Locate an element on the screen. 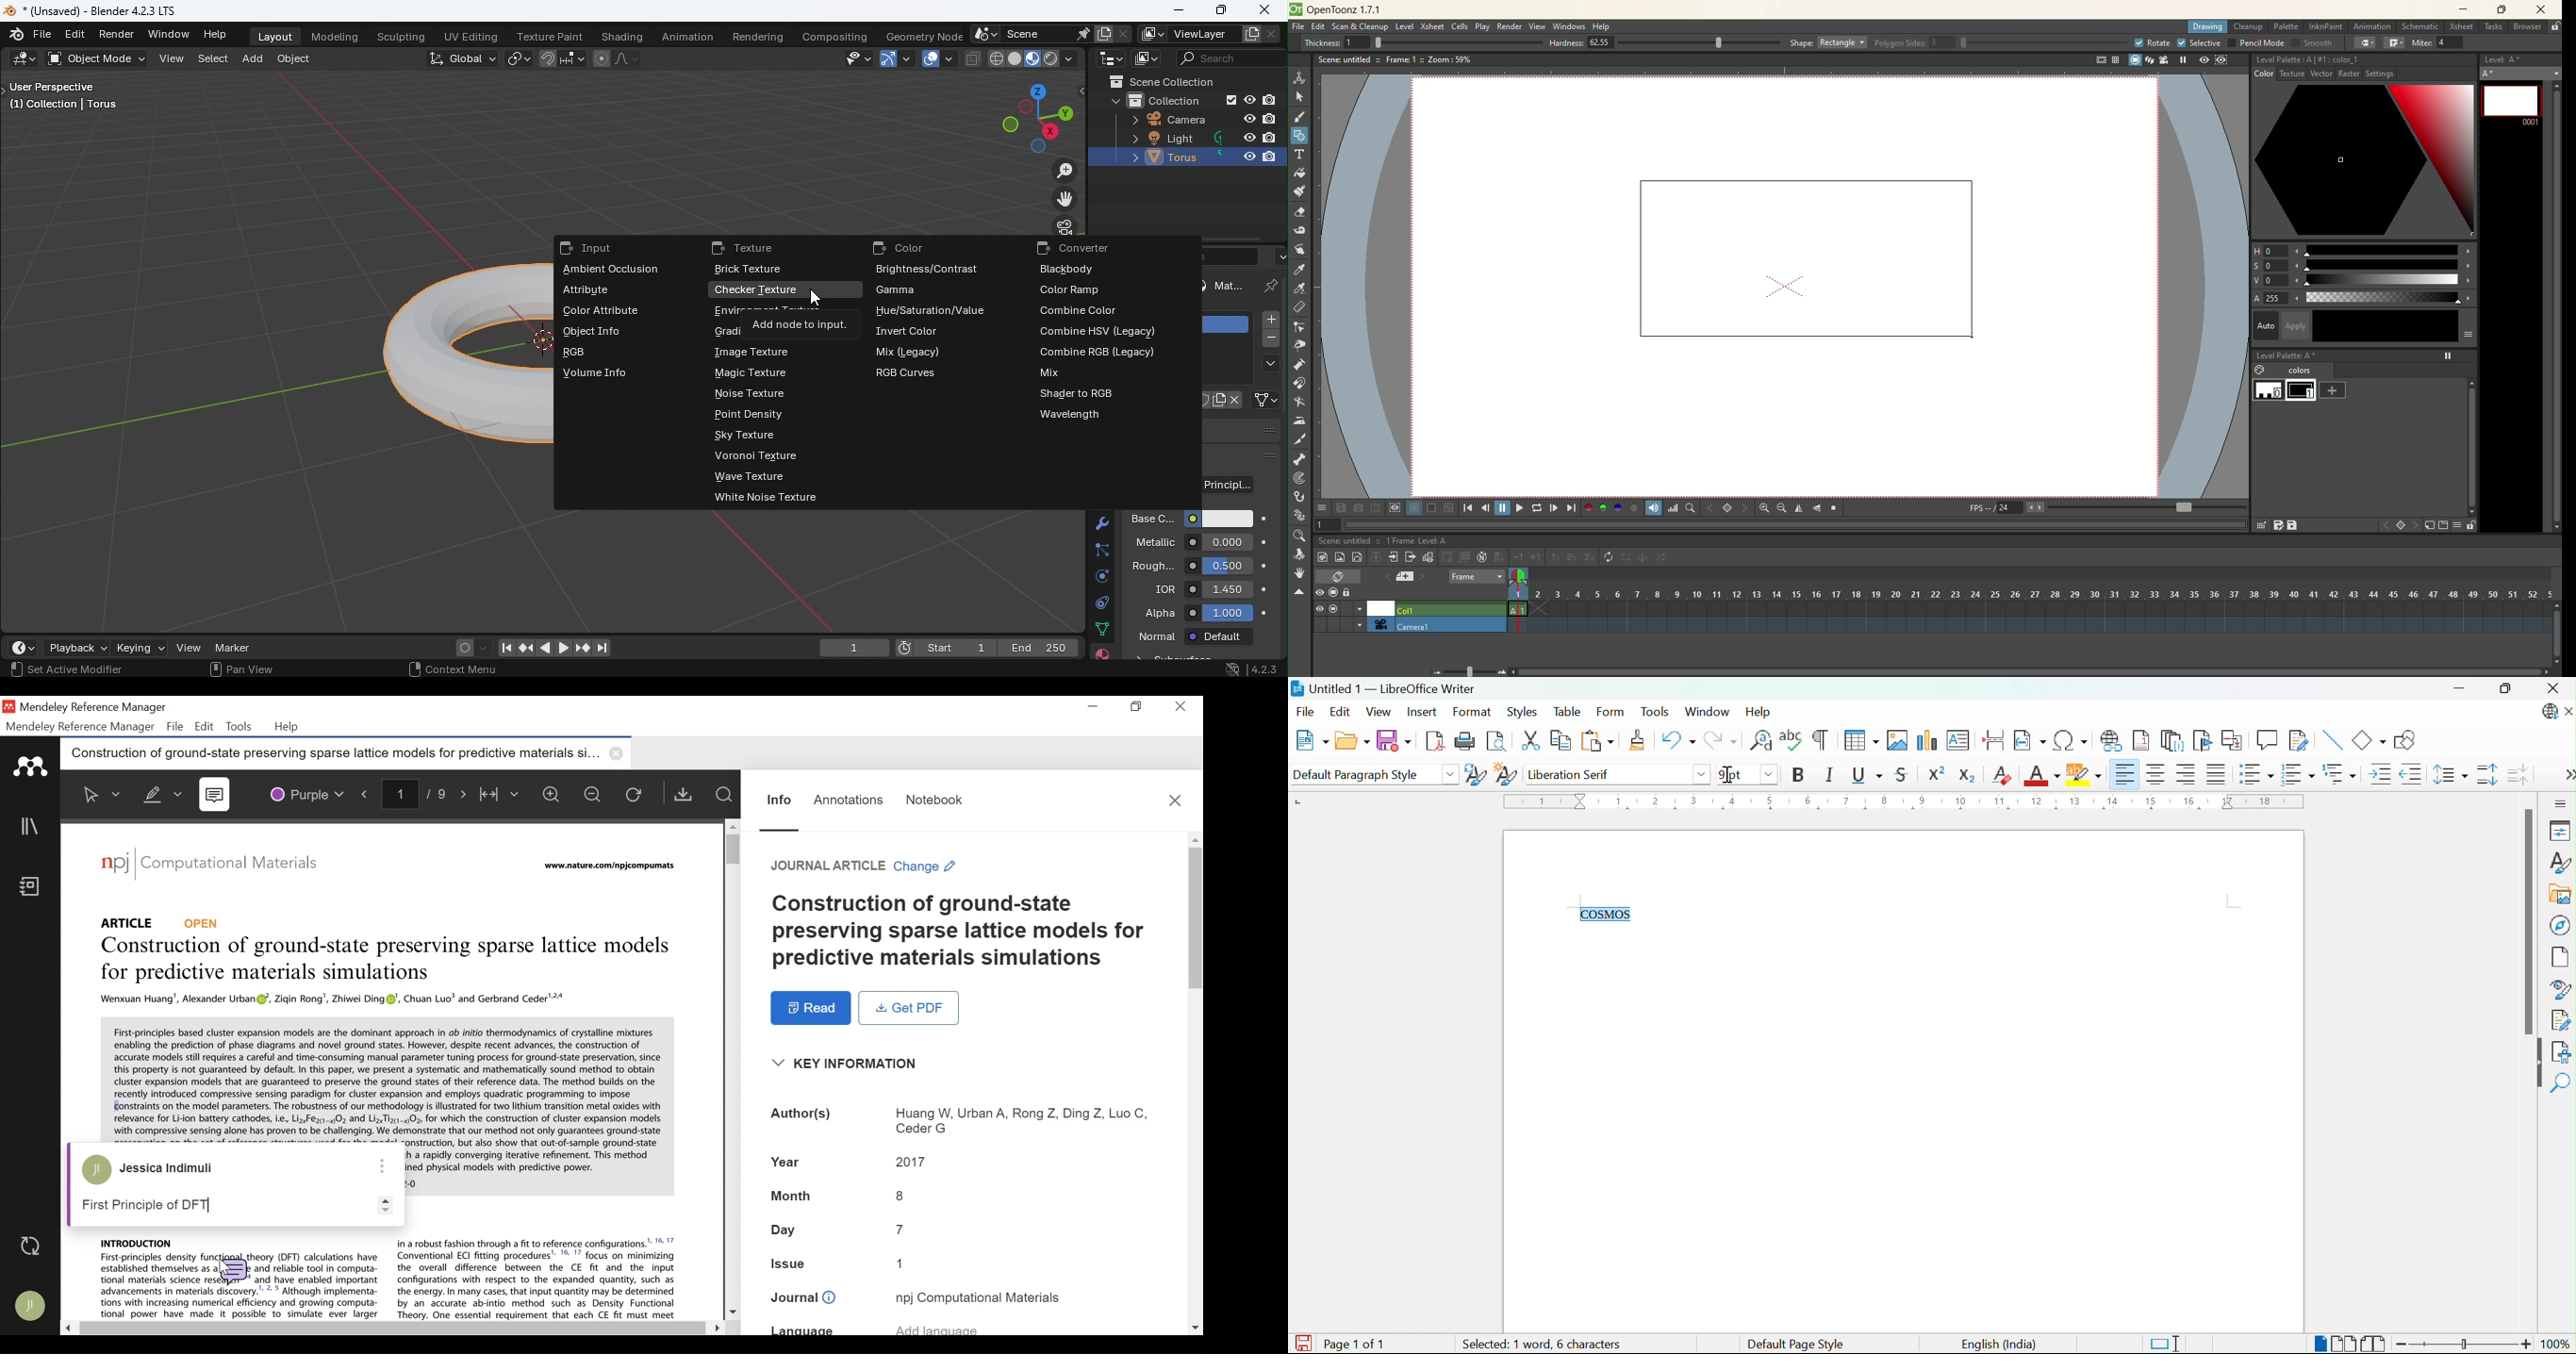  Scroll down is located at coordinates (733, 1313).